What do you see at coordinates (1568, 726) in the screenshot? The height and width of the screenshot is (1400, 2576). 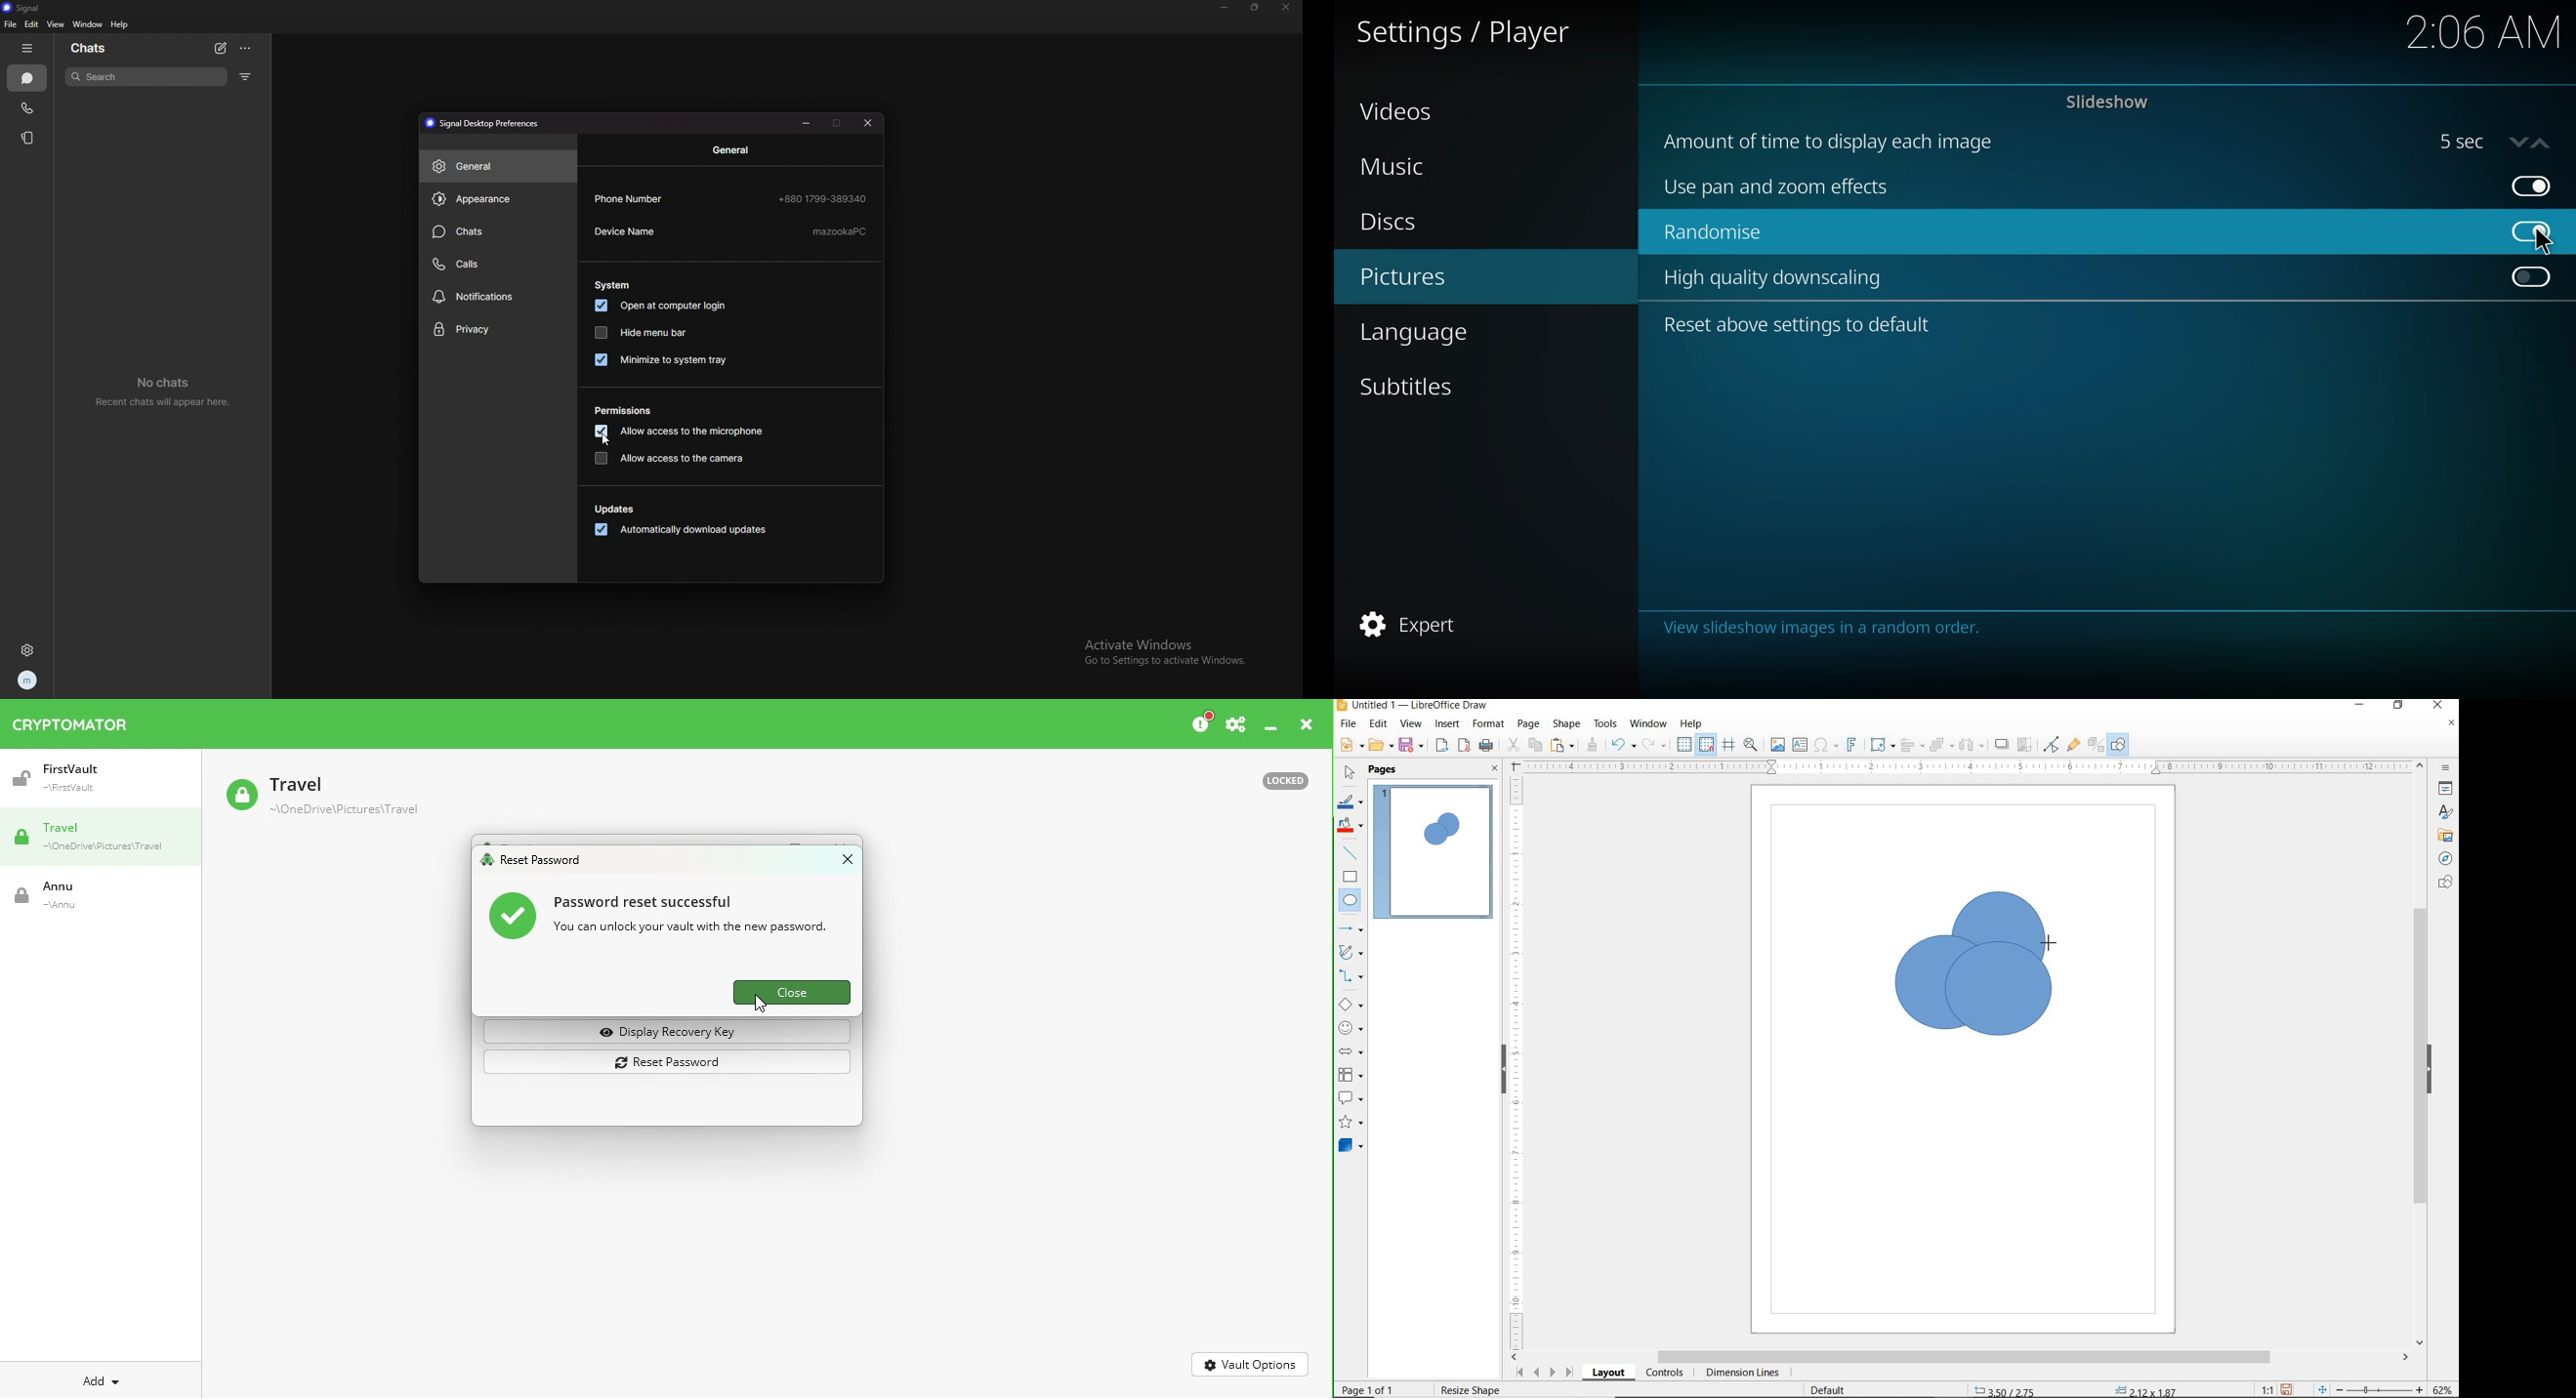 I see `SHAPE` at bounding box center [1568, 726].